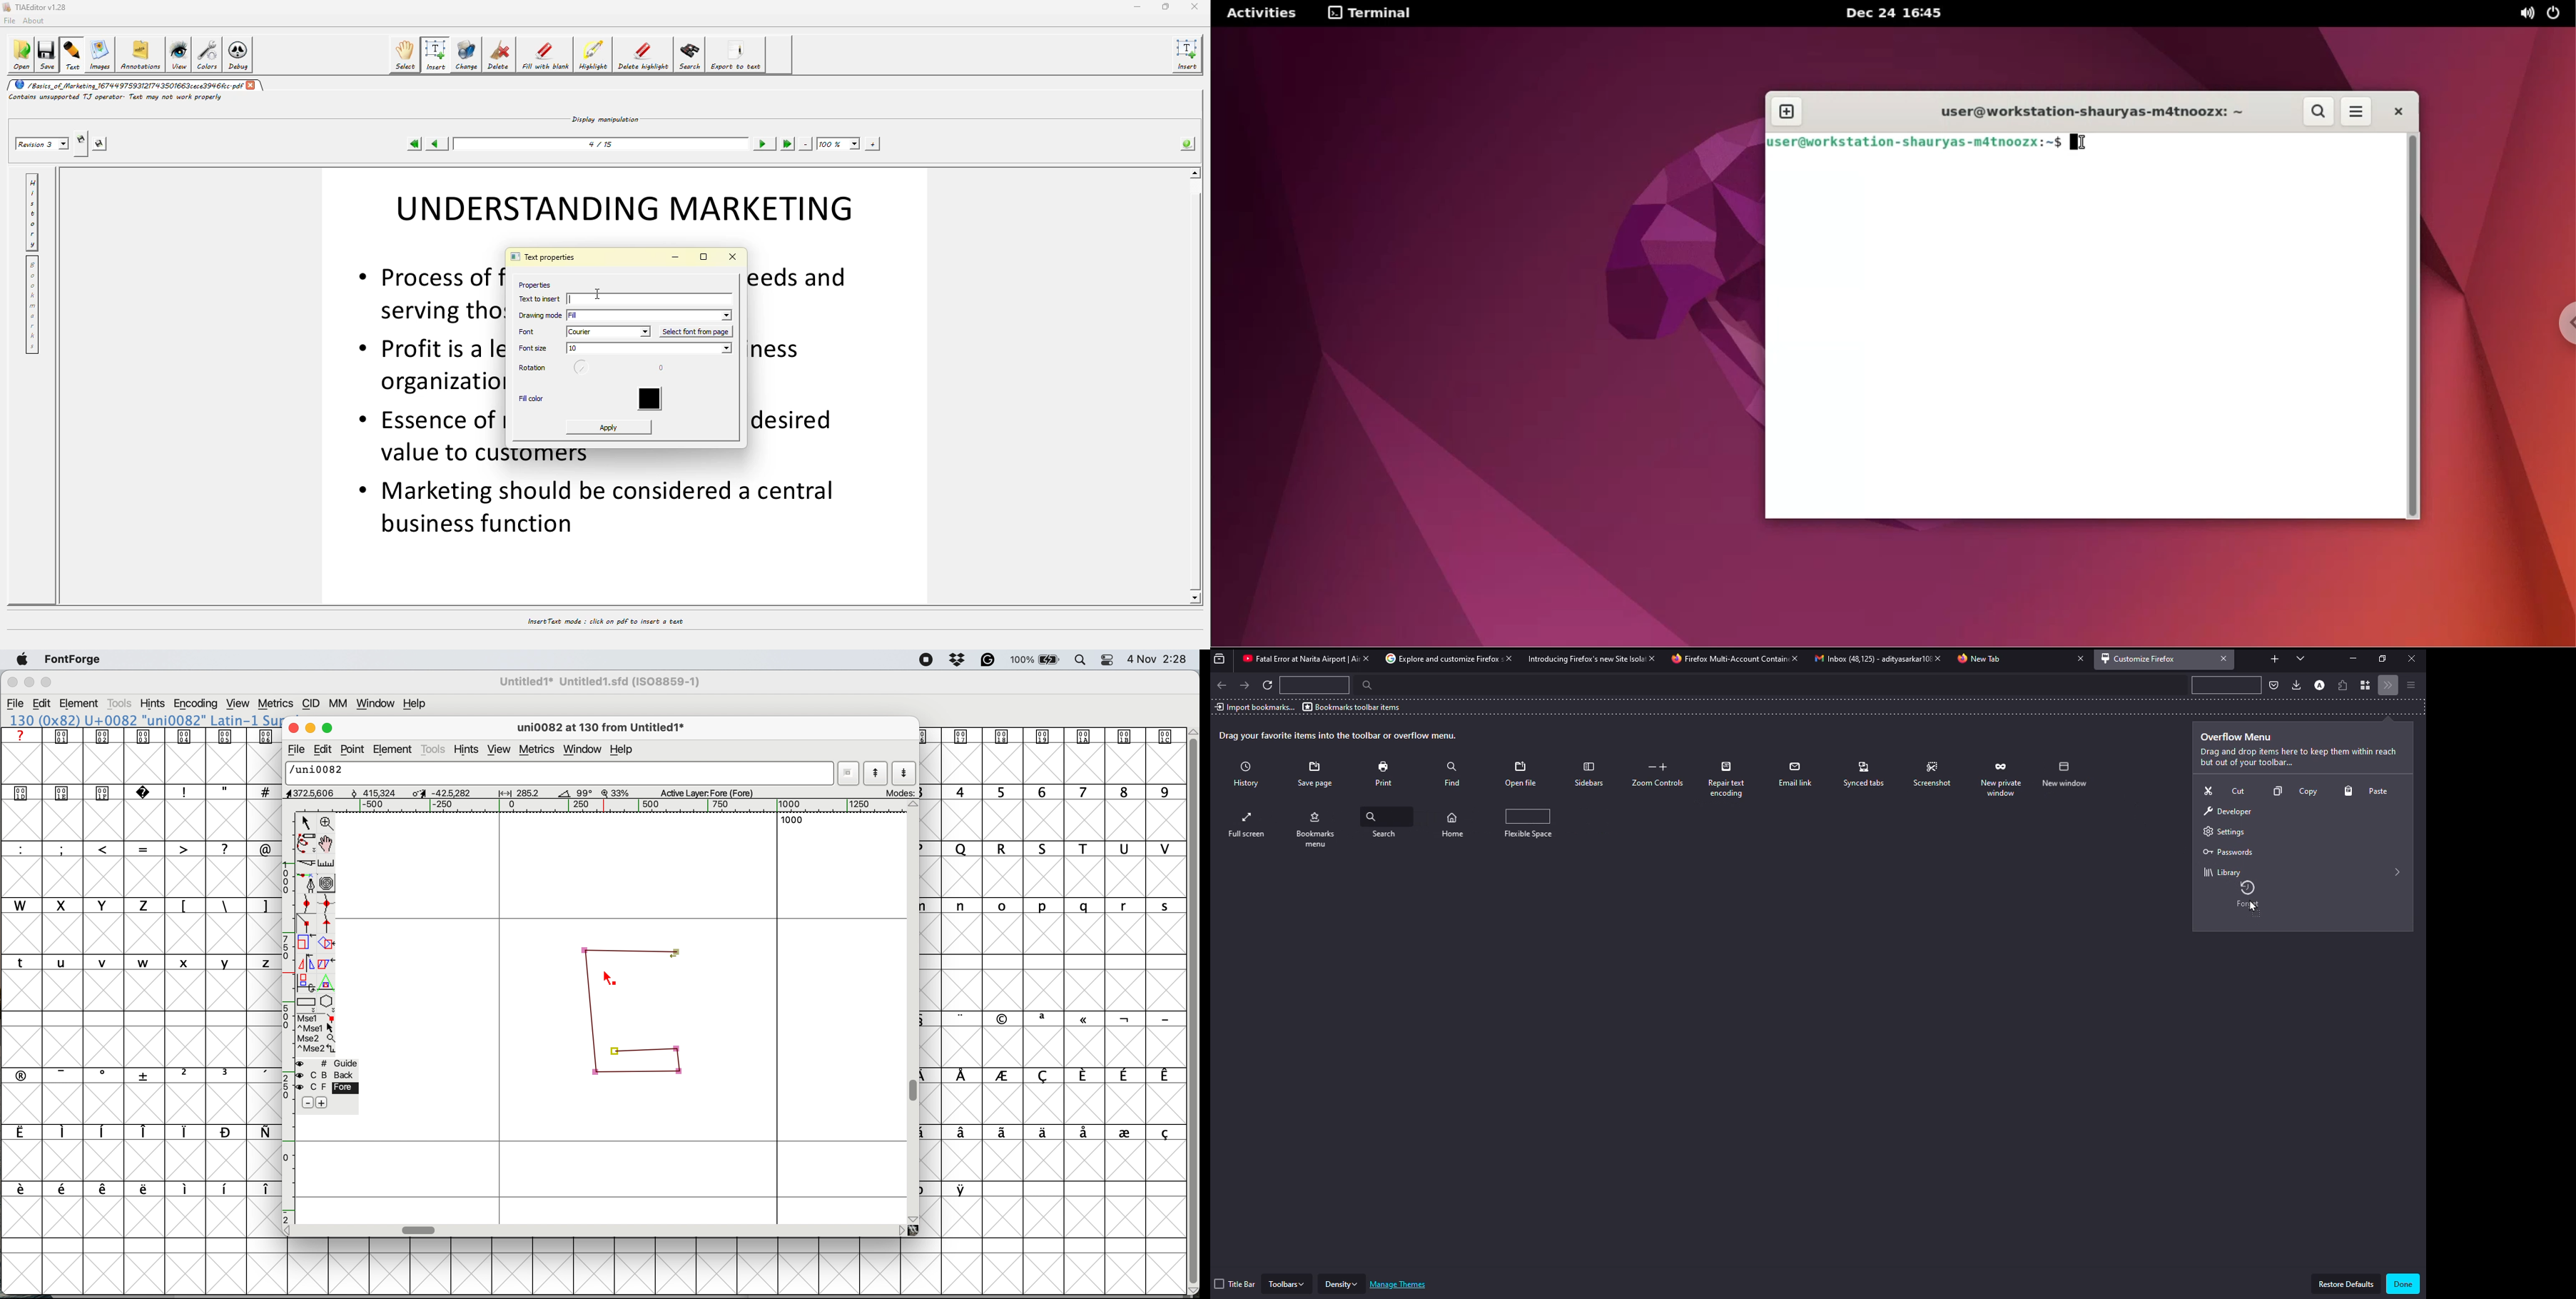 The image size is (2576, 1316). Describe the element at coordinates (872, 143) in the screenshot. I see `zoom in` at that location.